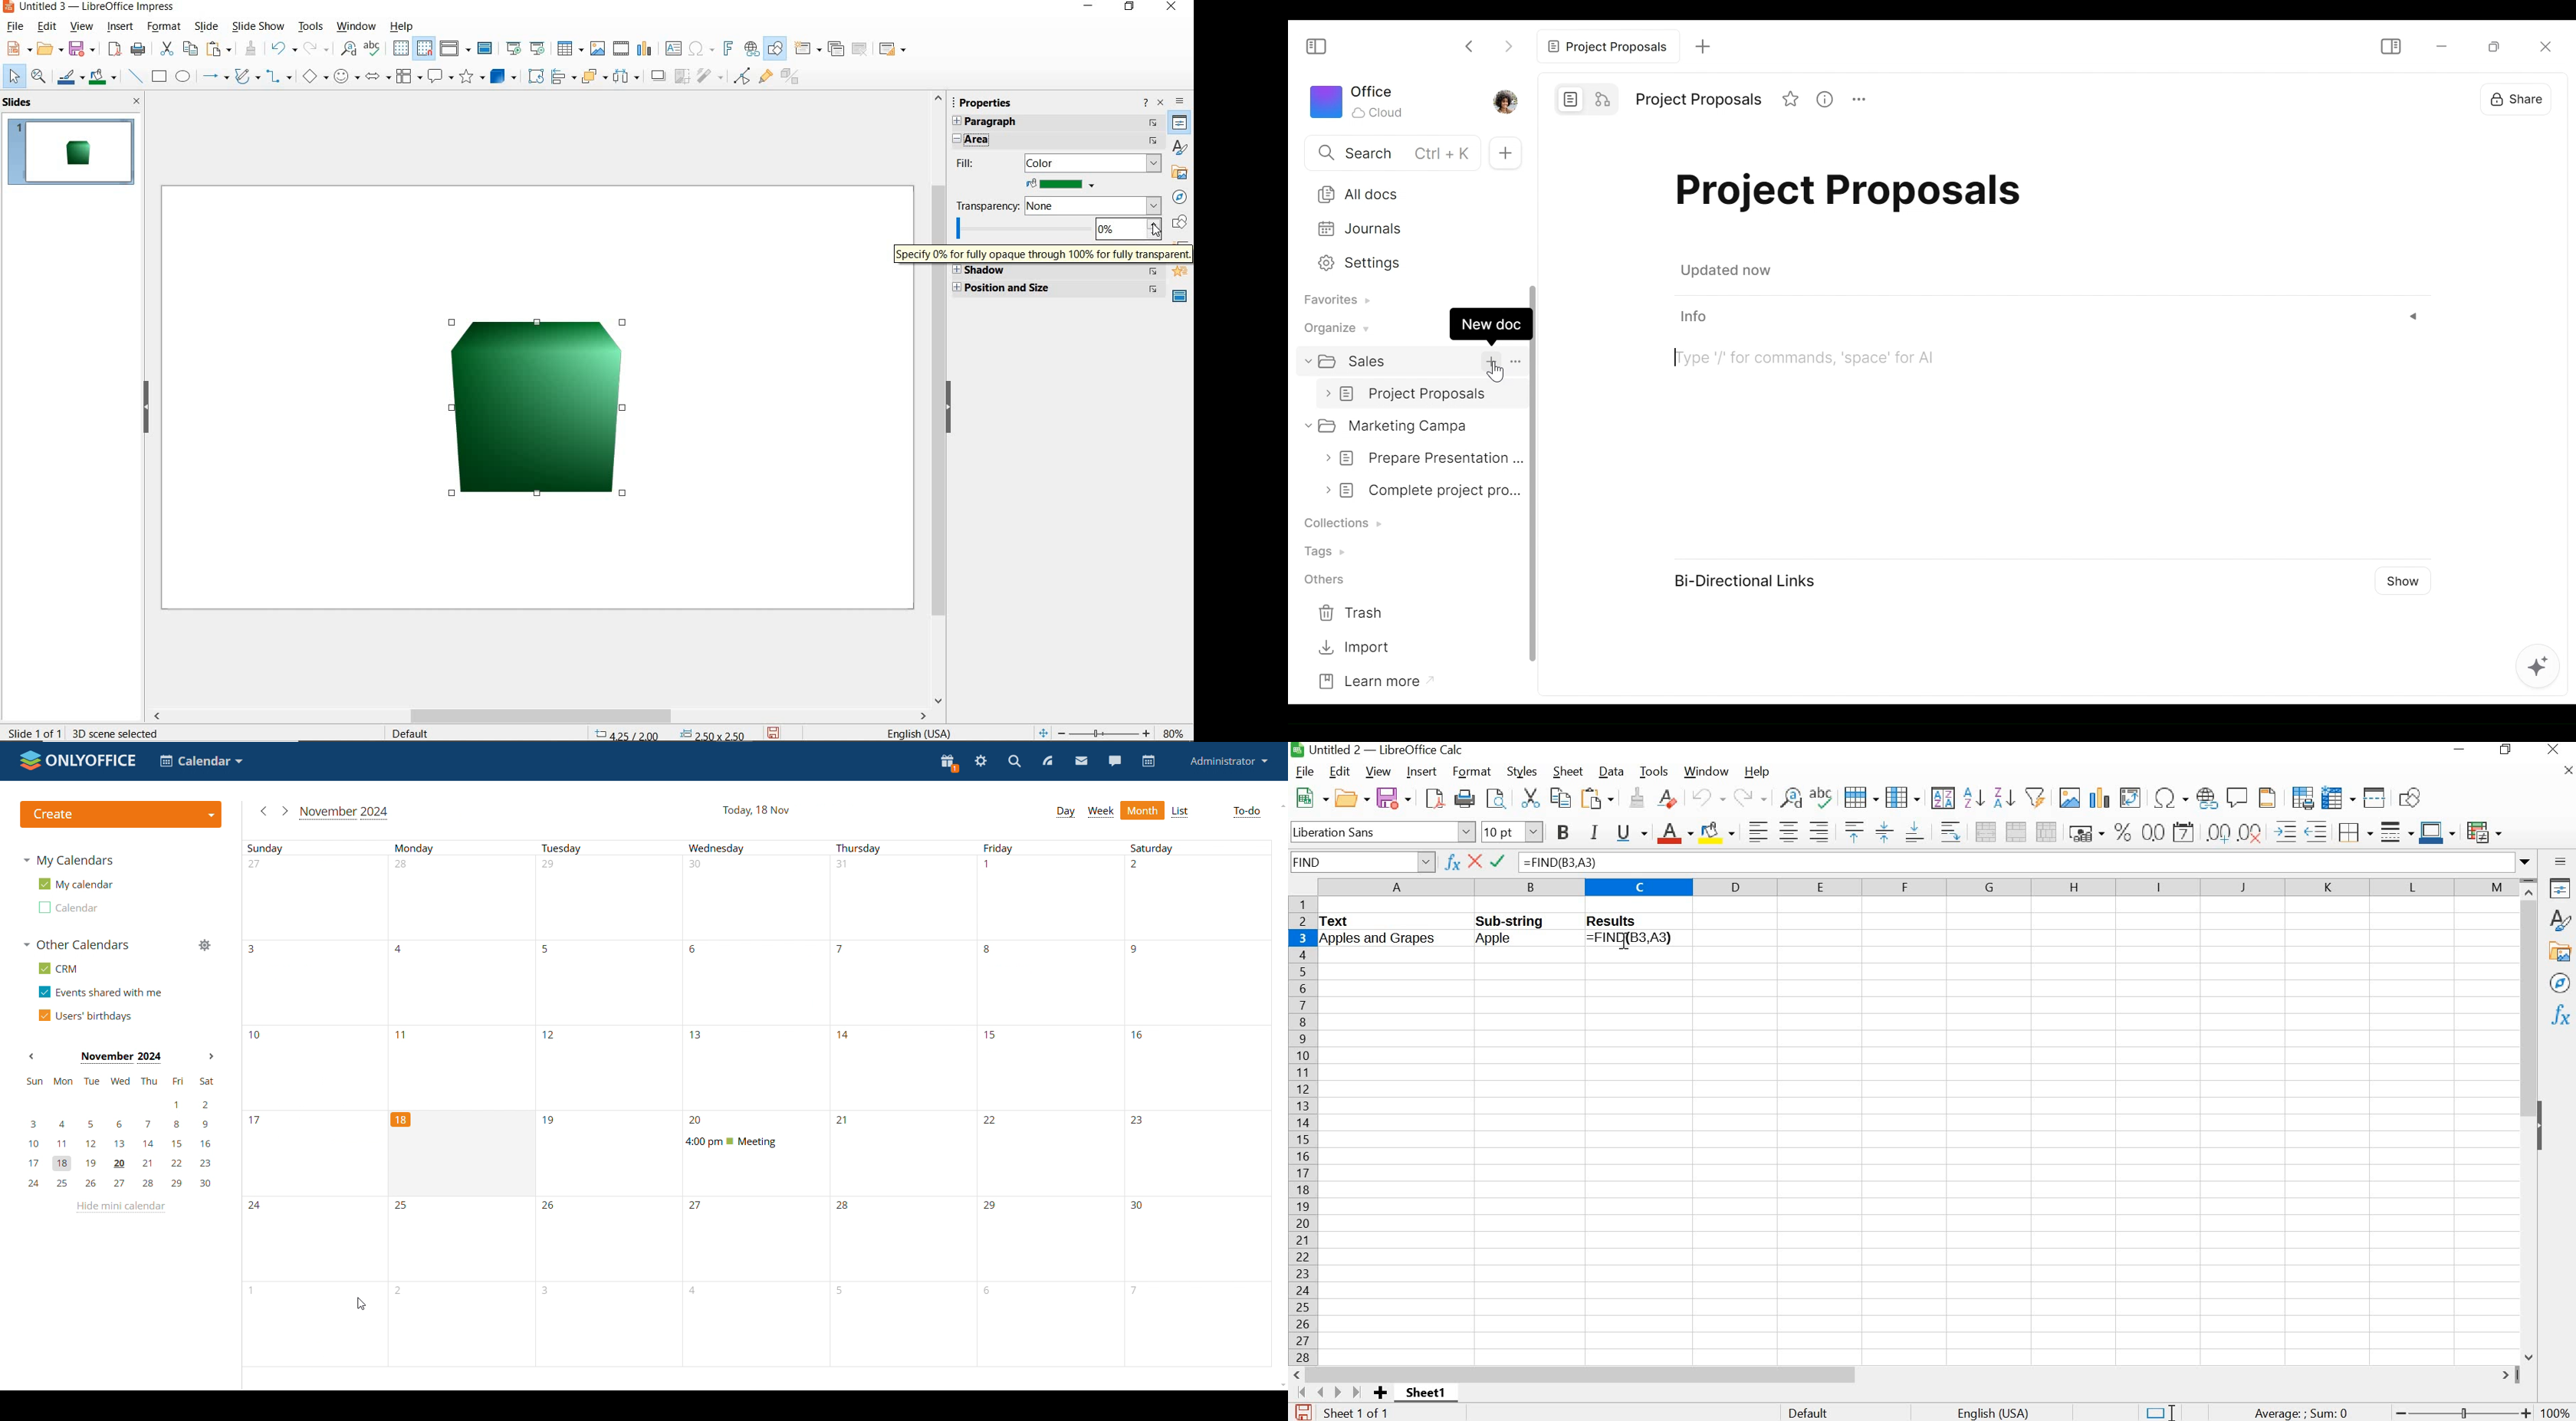  What do you see at coordinates (1330, 1392) in the screenshot?
I see `move to next sheet buttons` at bounding box center [1330, 1392].